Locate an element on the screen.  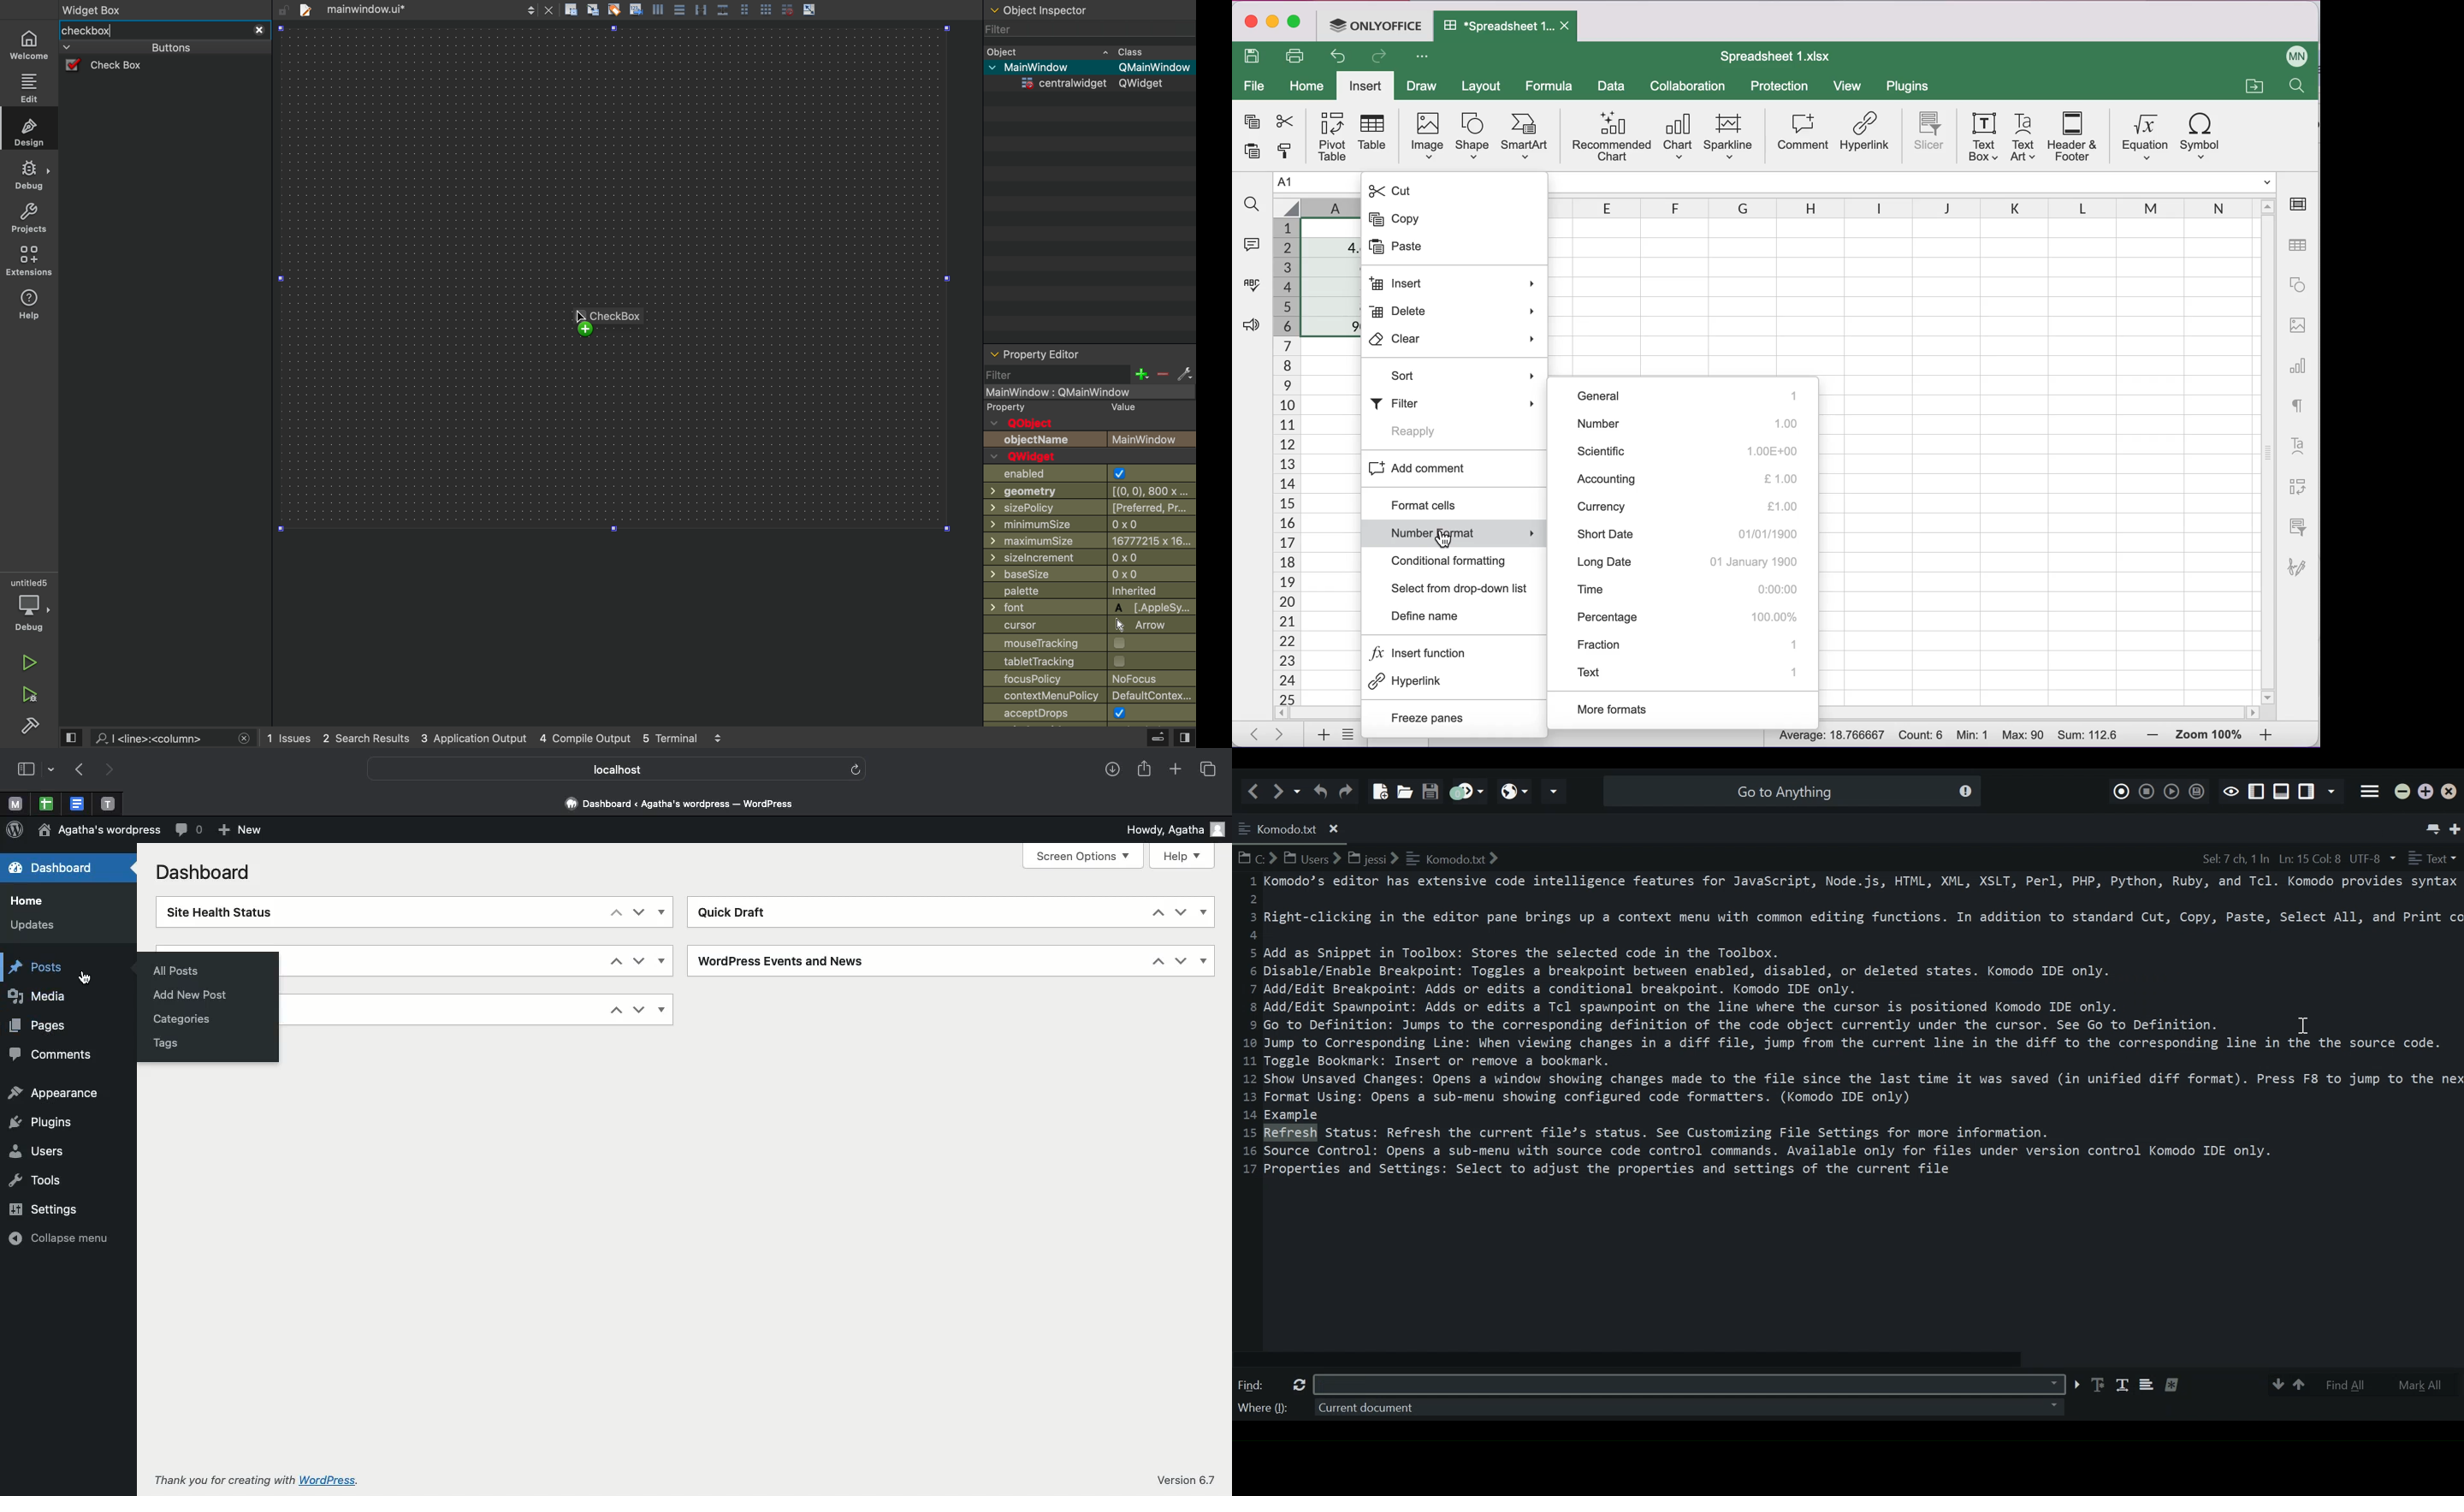
Down is located at coordinates (1177, 962).